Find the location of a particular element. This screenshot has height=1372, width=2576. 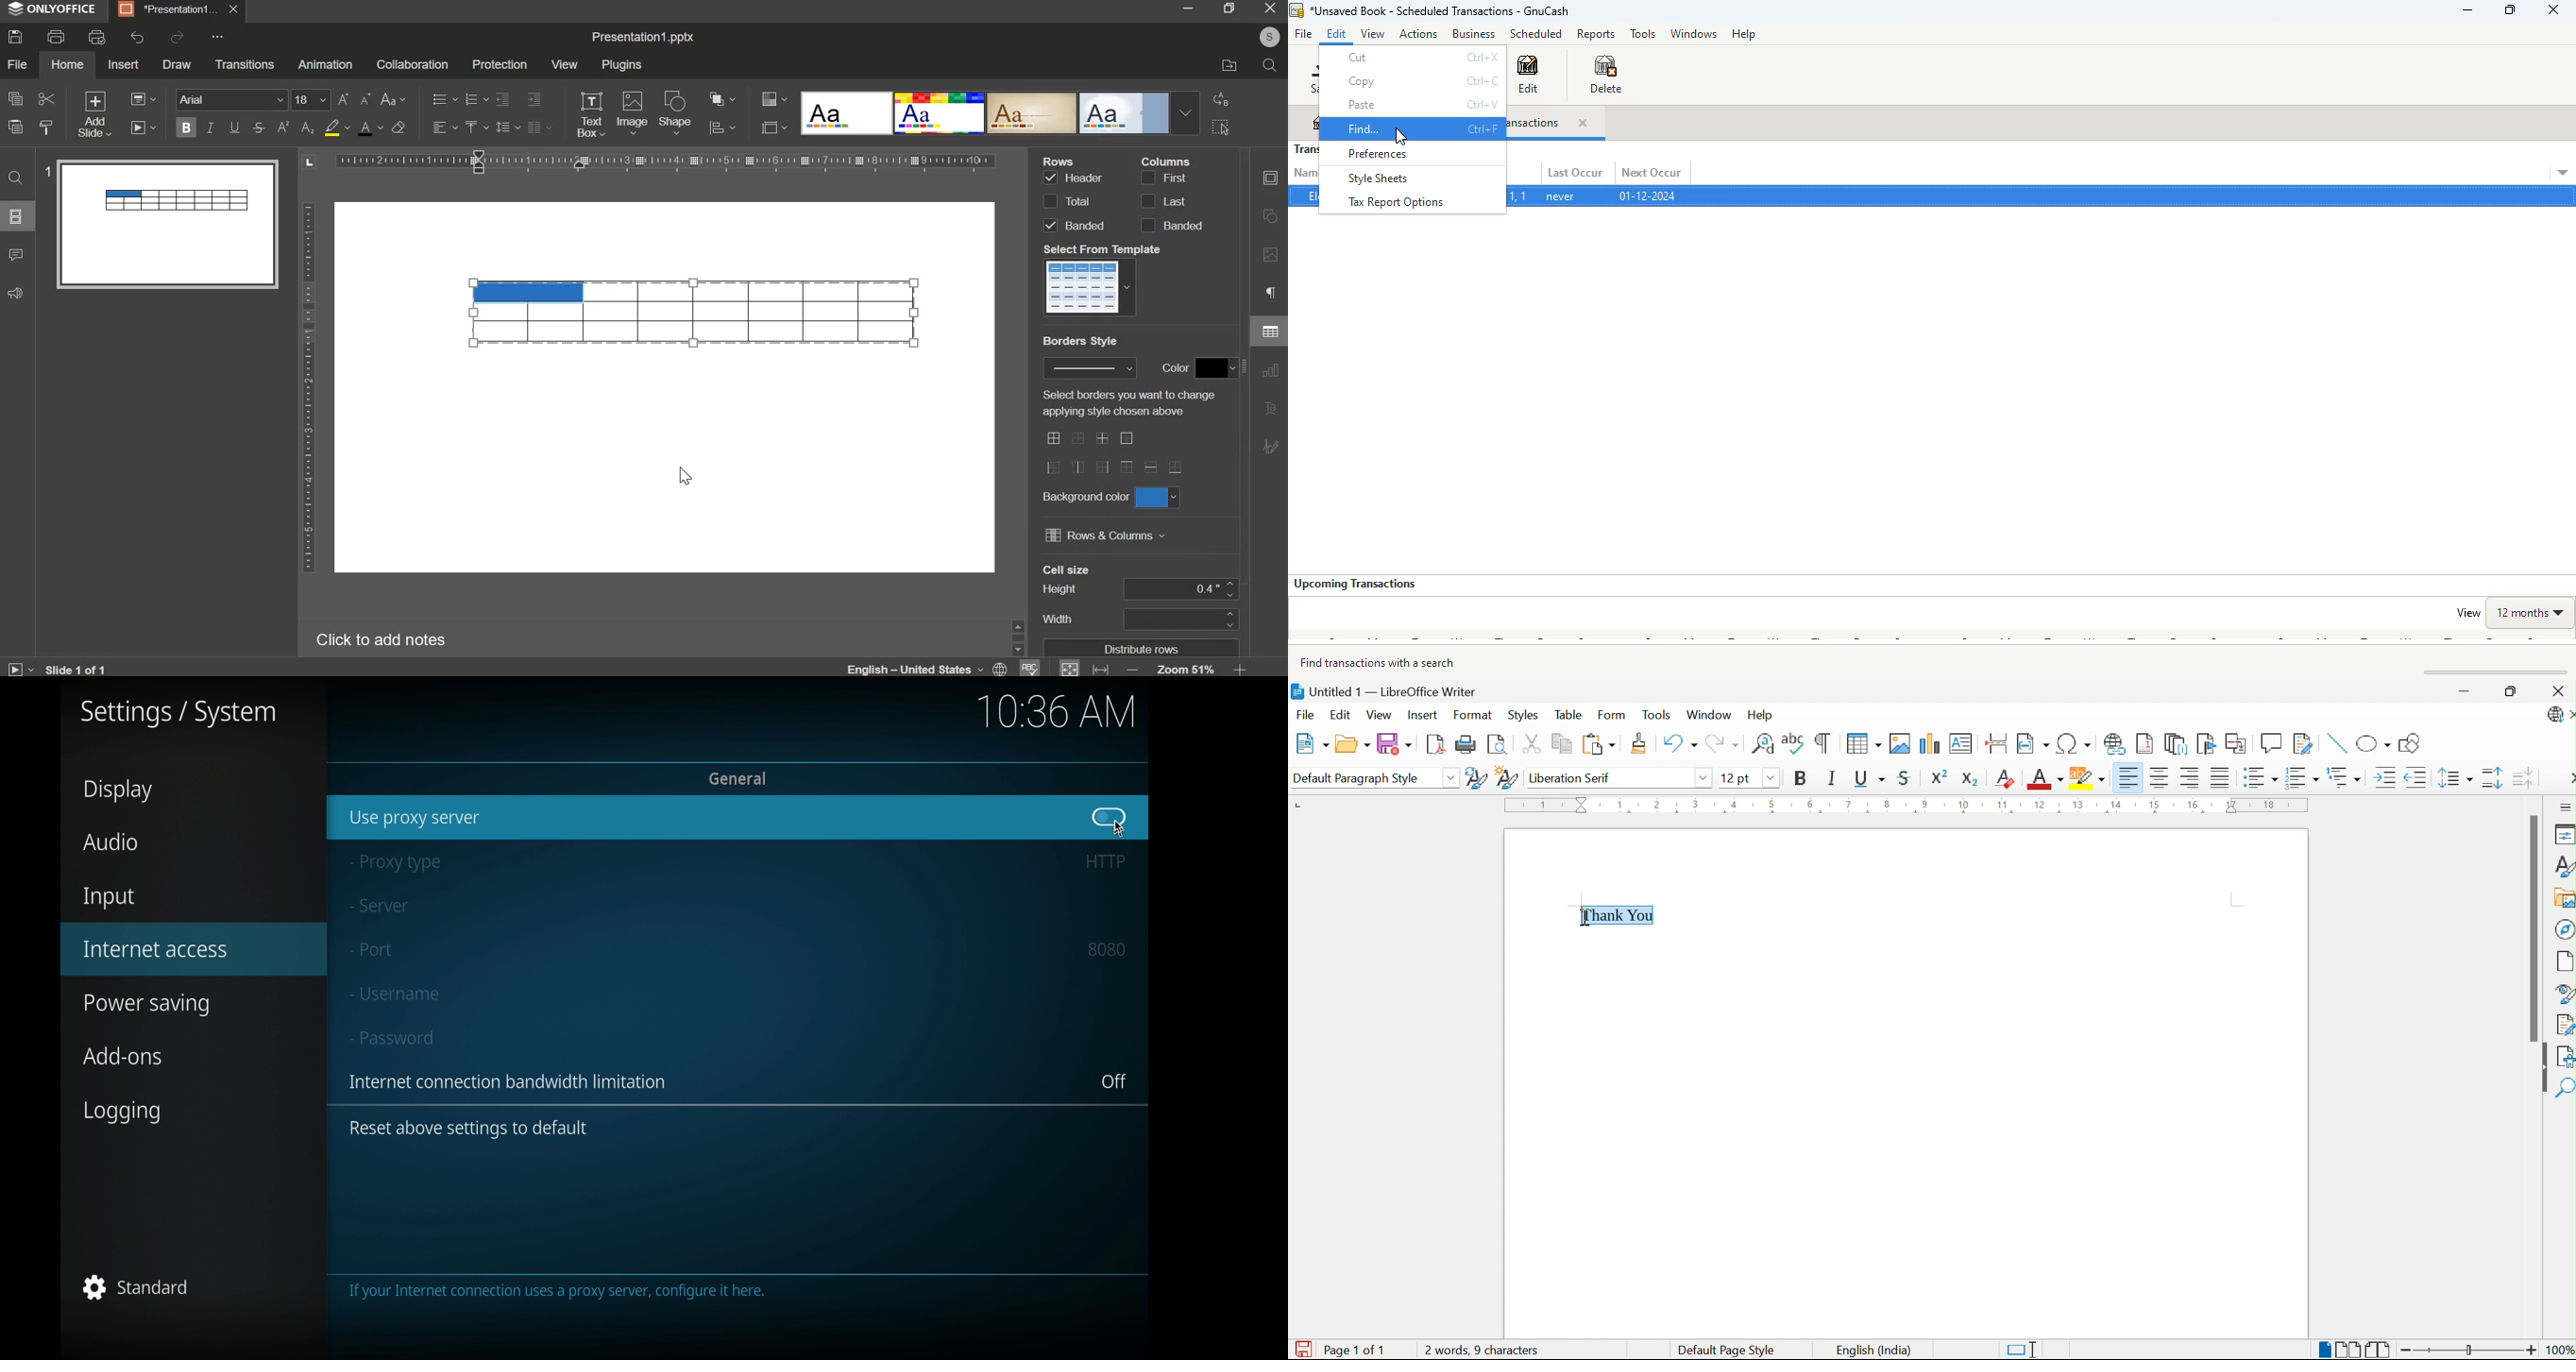

Column is located at coordinates (1165, 161).